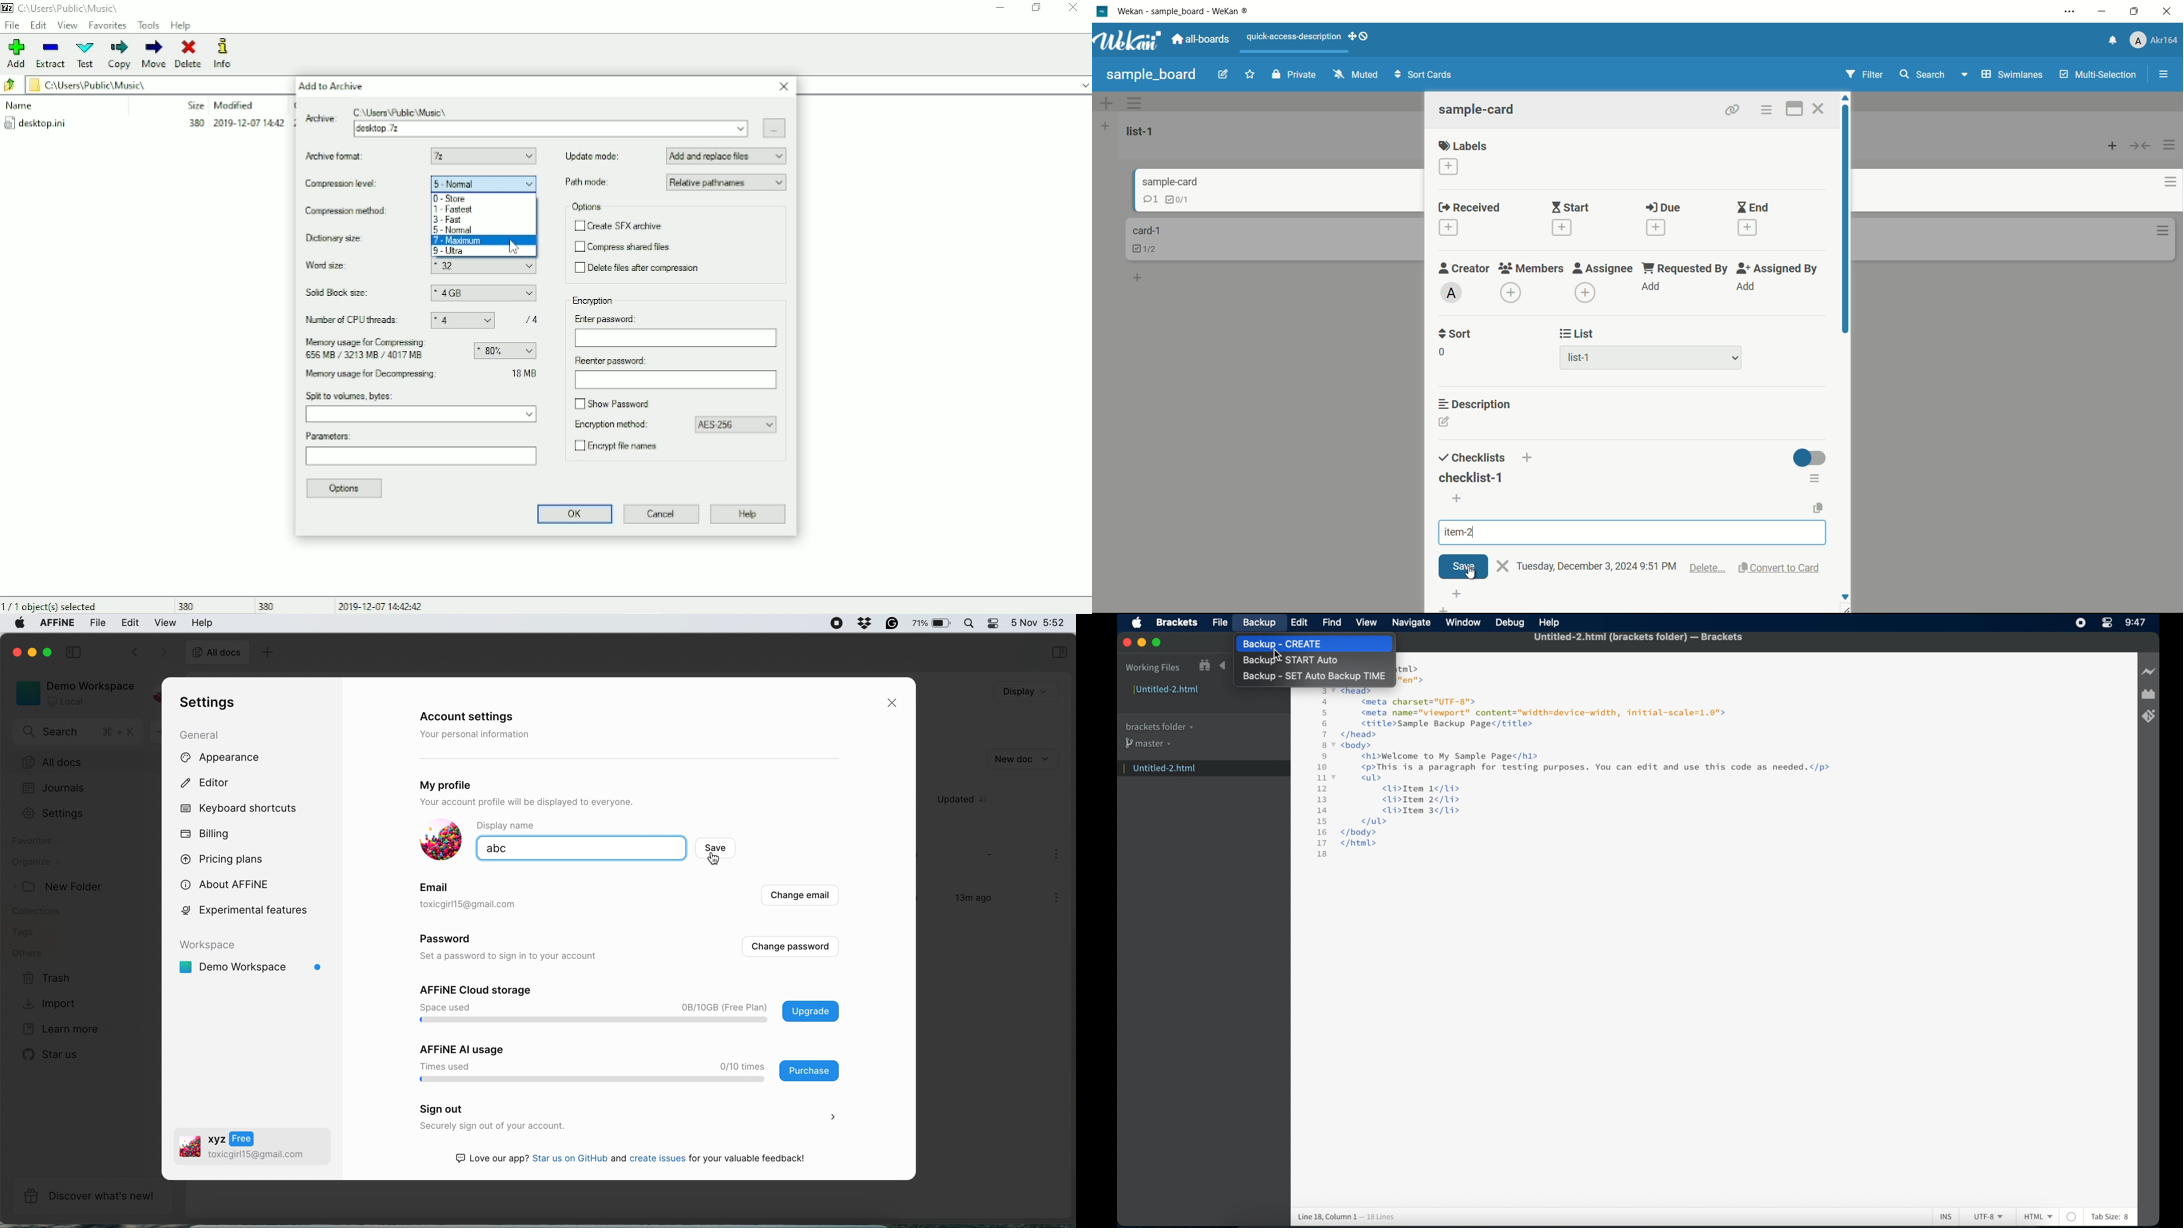  I want to click on Word size, so click(343, 266).